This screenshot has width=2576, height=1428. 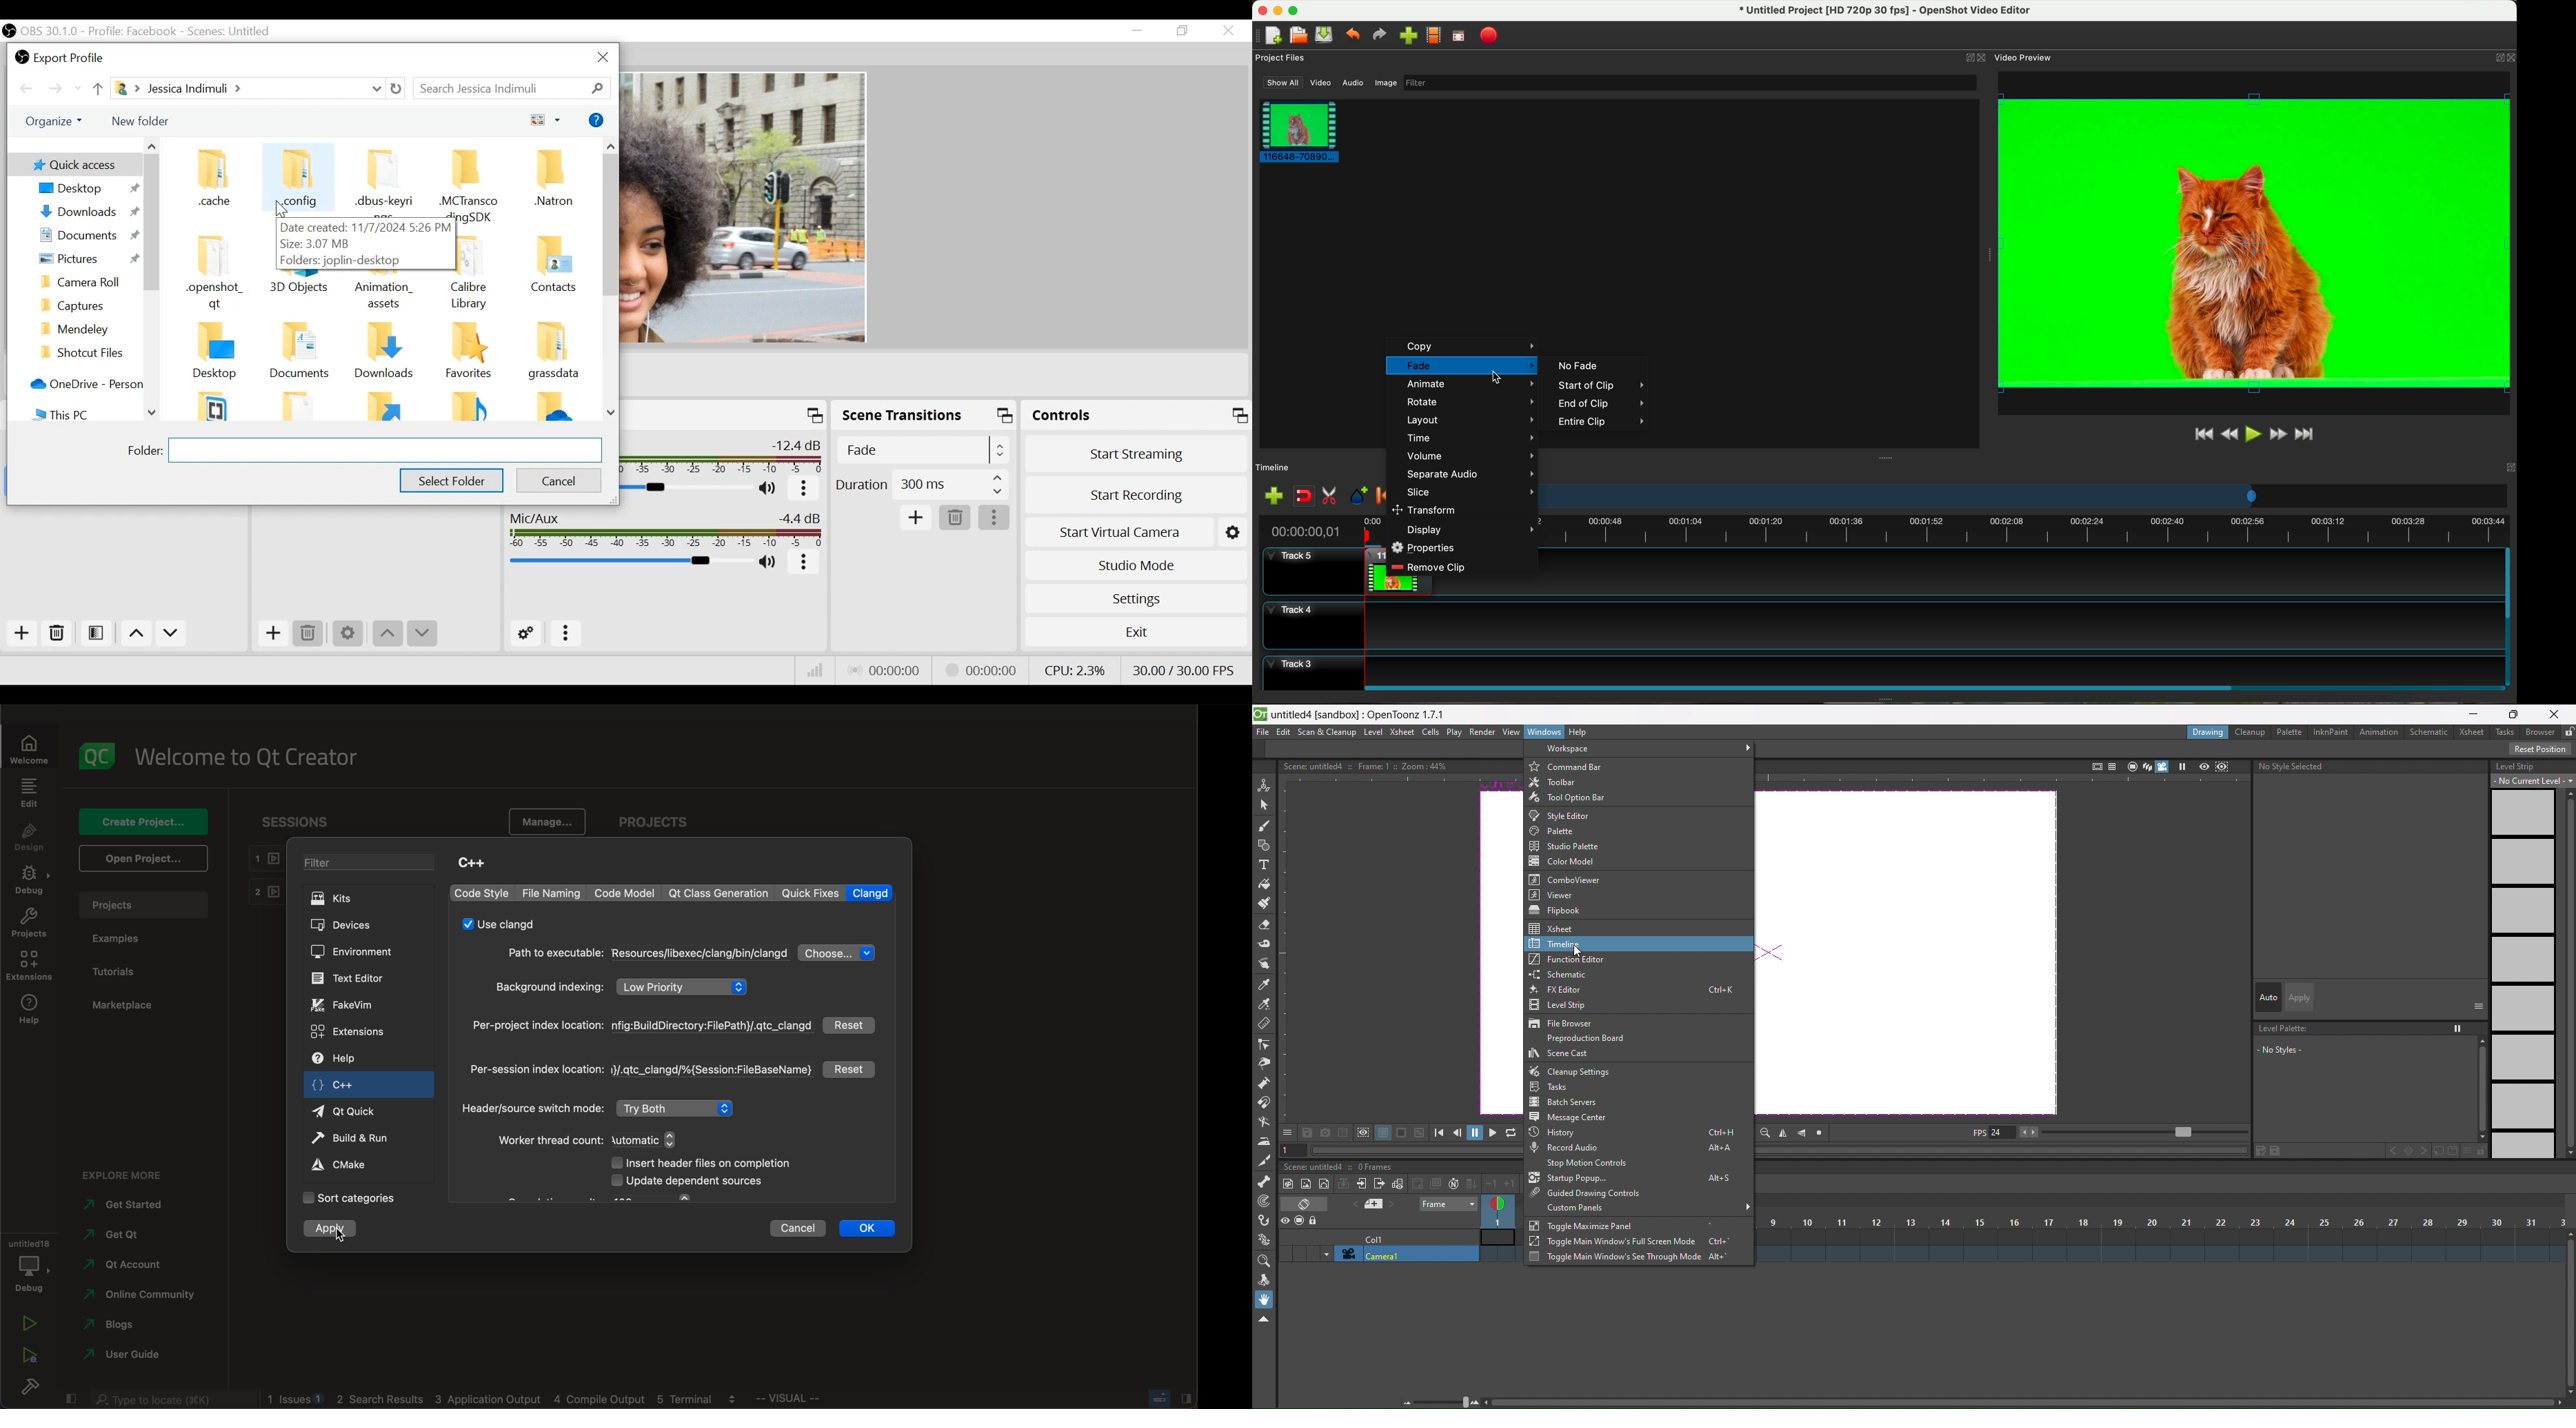 I want to click on CPU Usage, so click(x=1075, y=668).